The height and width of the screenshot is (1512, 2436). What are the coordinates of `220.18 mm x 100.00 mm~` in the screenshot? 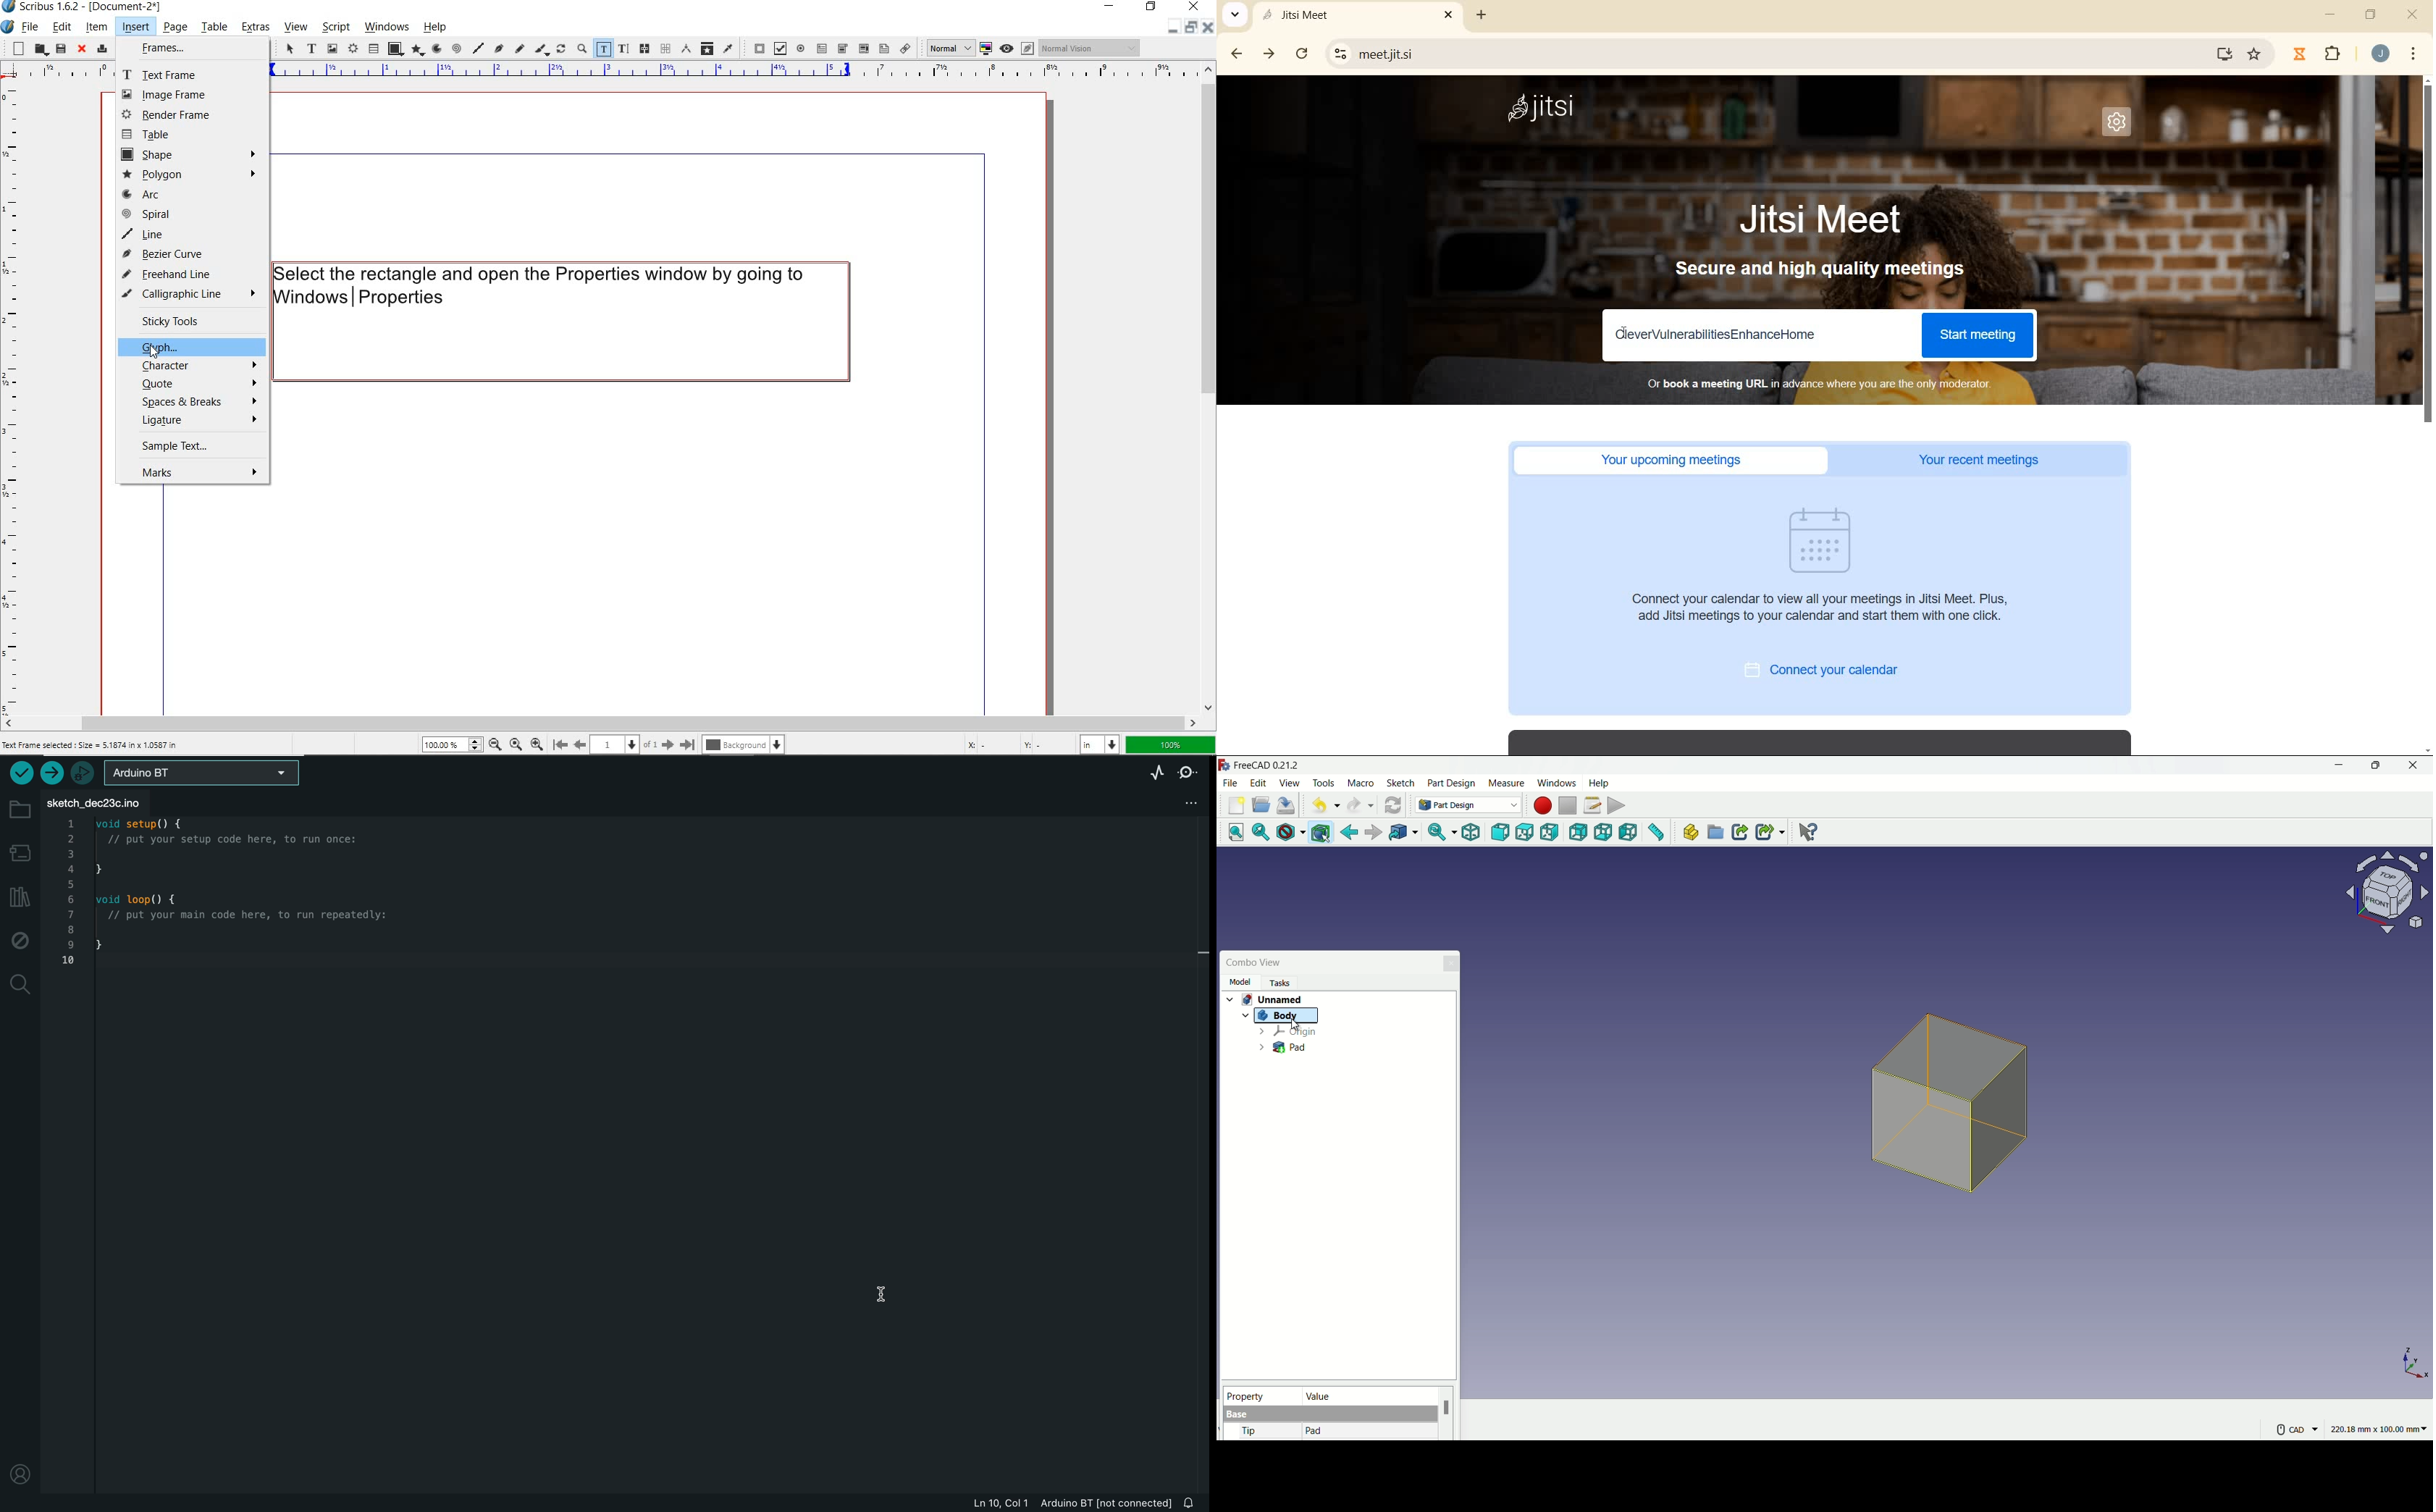 It's located at (2379, 1429).